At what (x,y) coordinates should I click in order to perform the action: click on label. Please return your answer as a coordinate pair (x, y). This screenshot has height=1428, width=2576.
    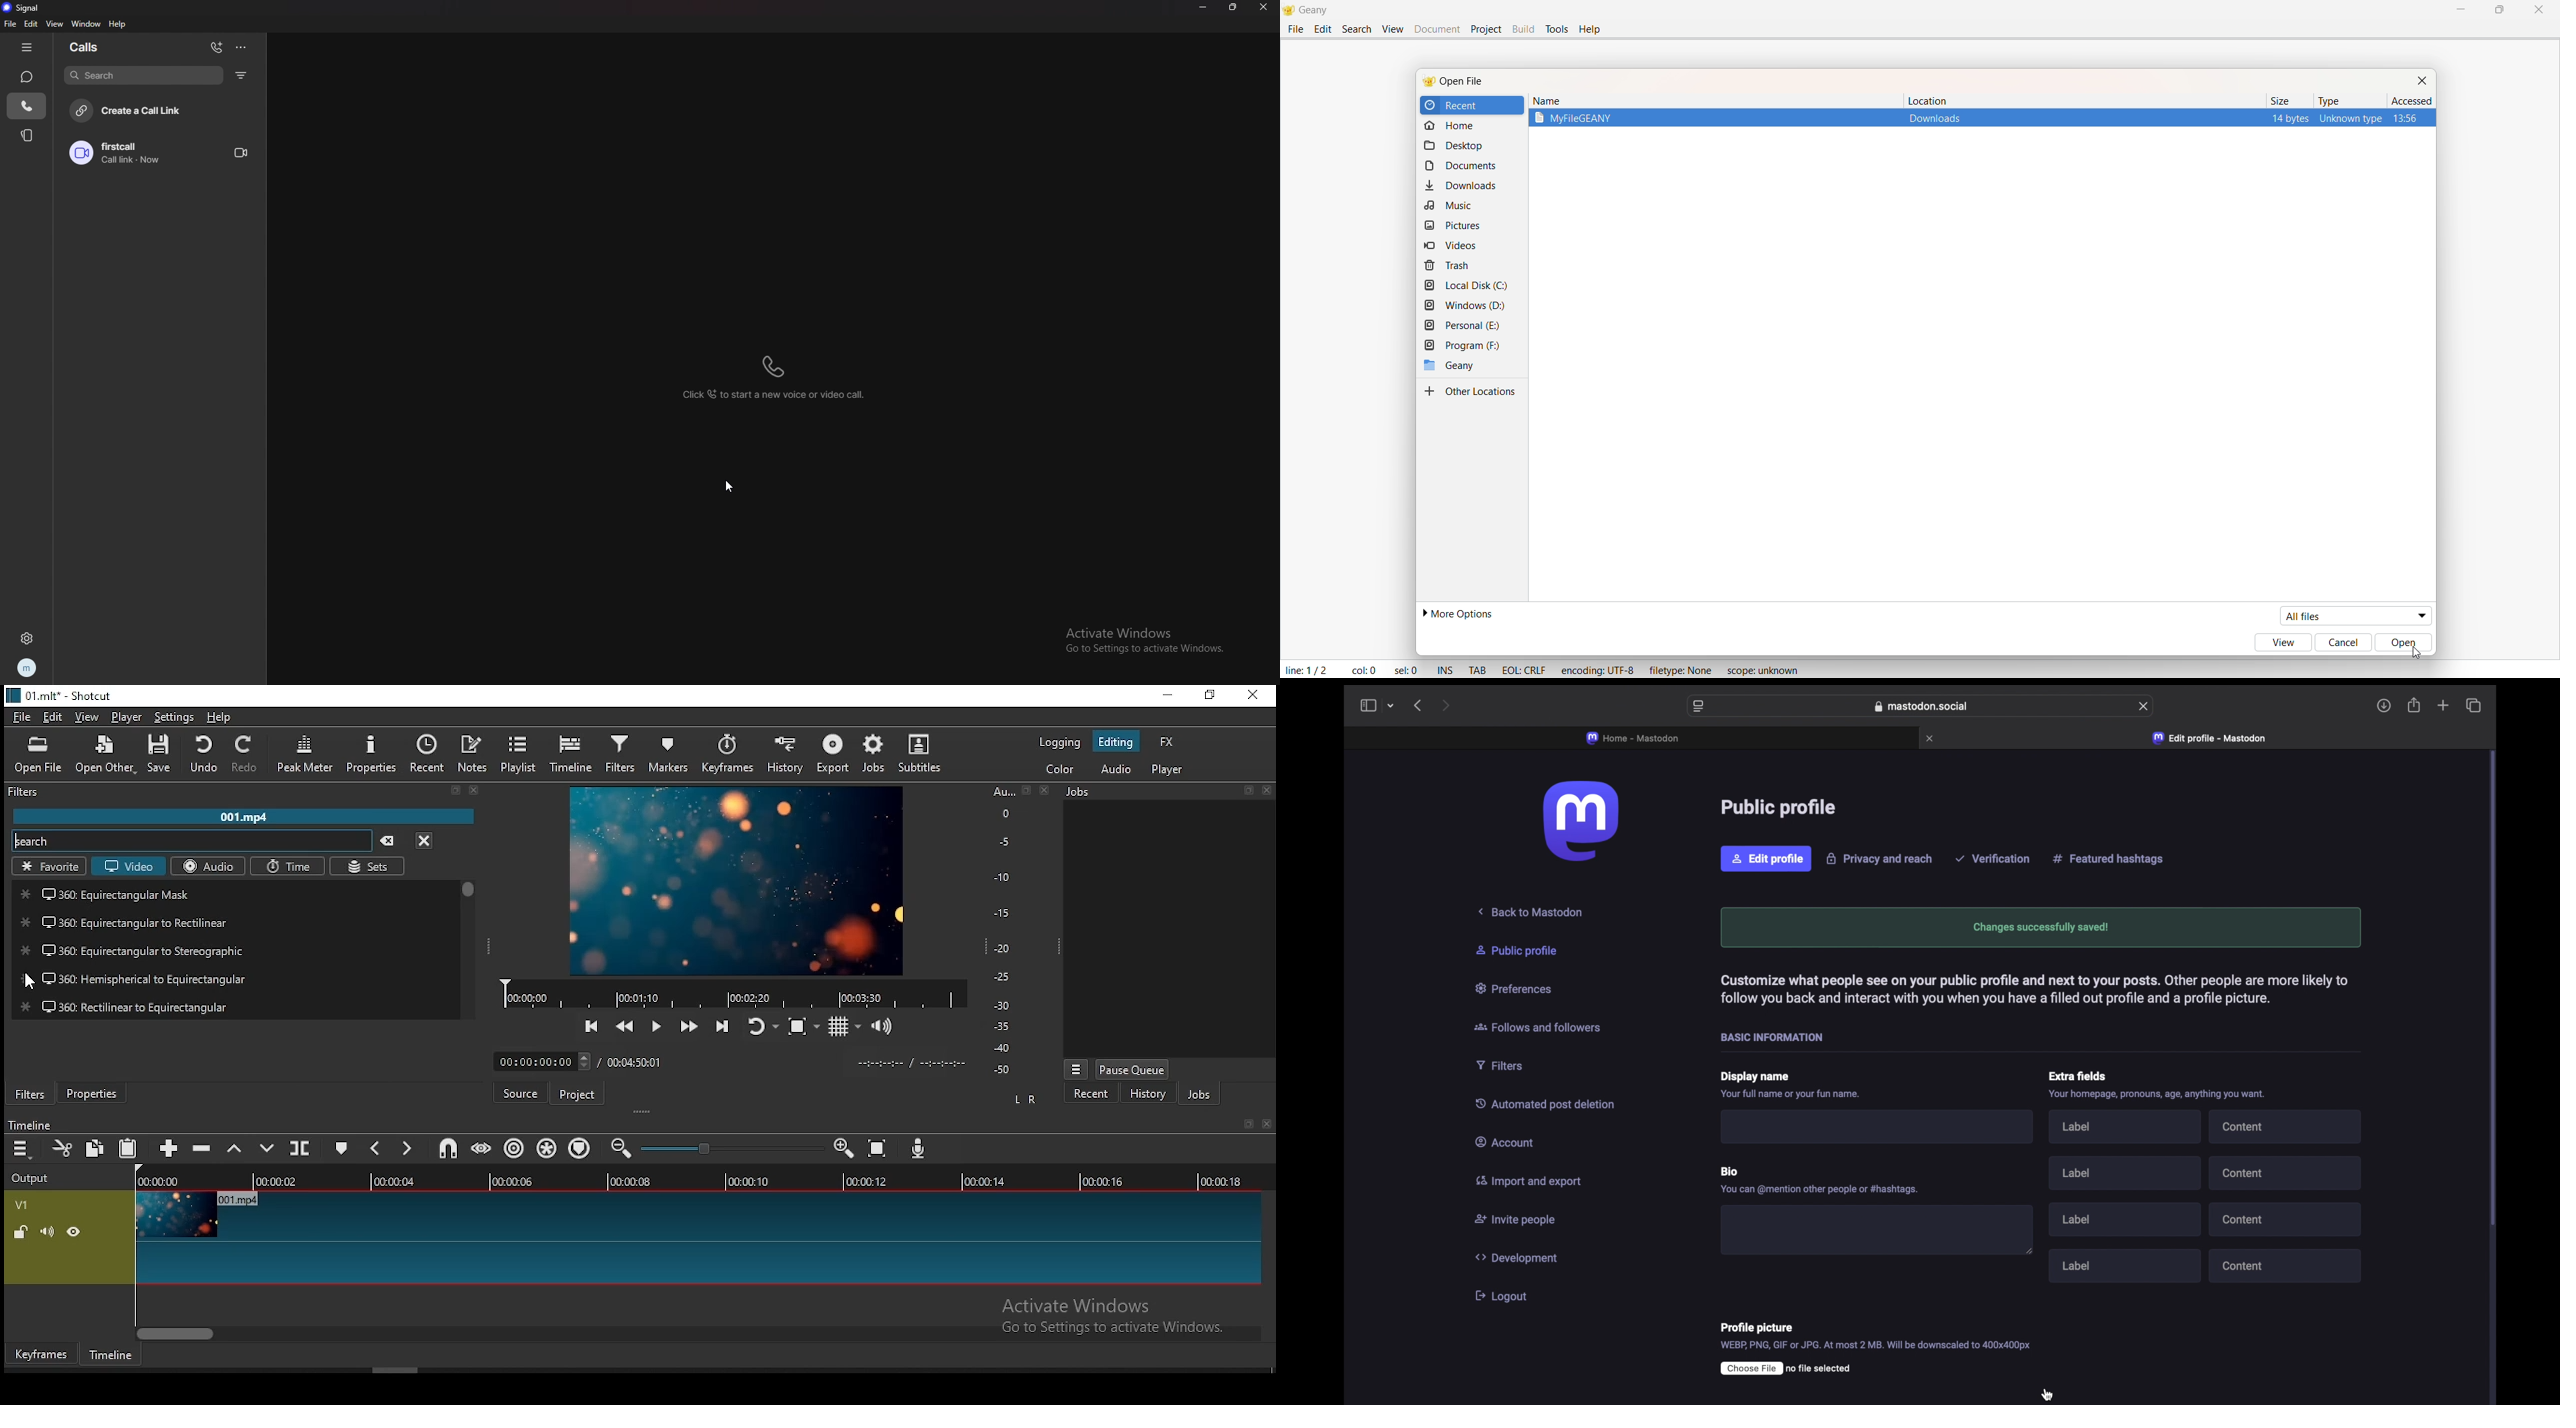
    Looking at the image, I should click on (2127, 1265).